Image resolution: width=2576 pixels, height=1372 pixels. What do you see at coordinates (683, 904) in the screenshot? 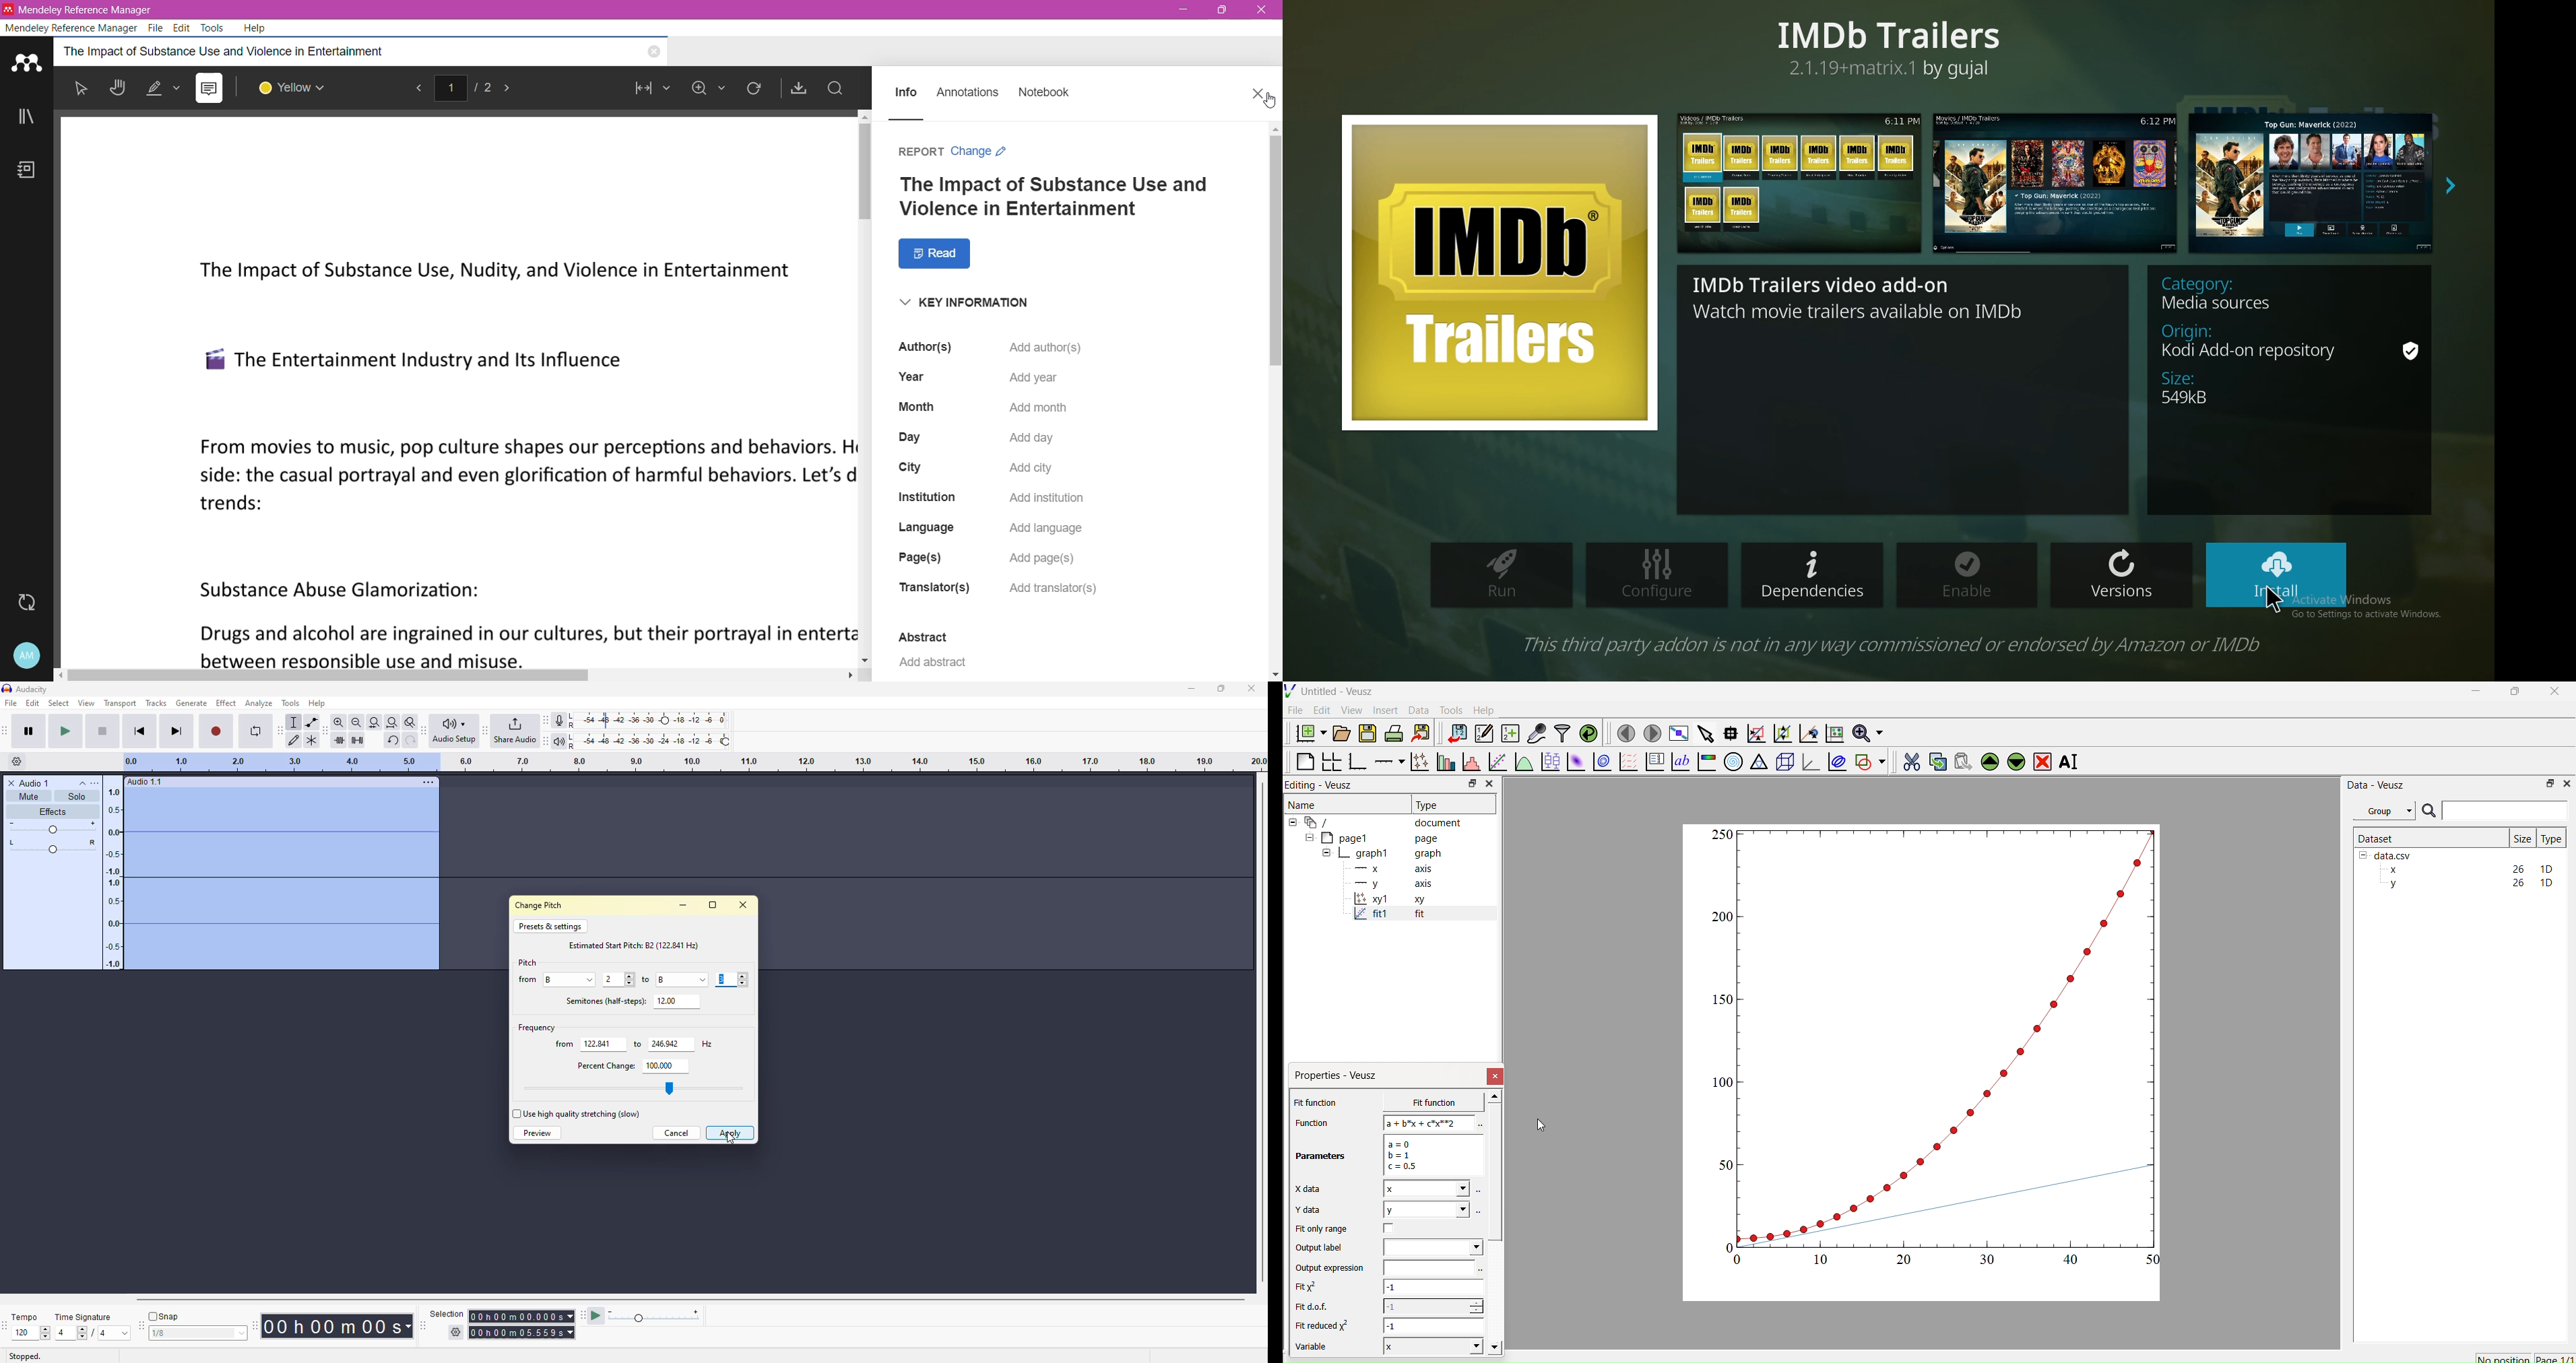
I see `minimize` at bounding box center [683, 904].